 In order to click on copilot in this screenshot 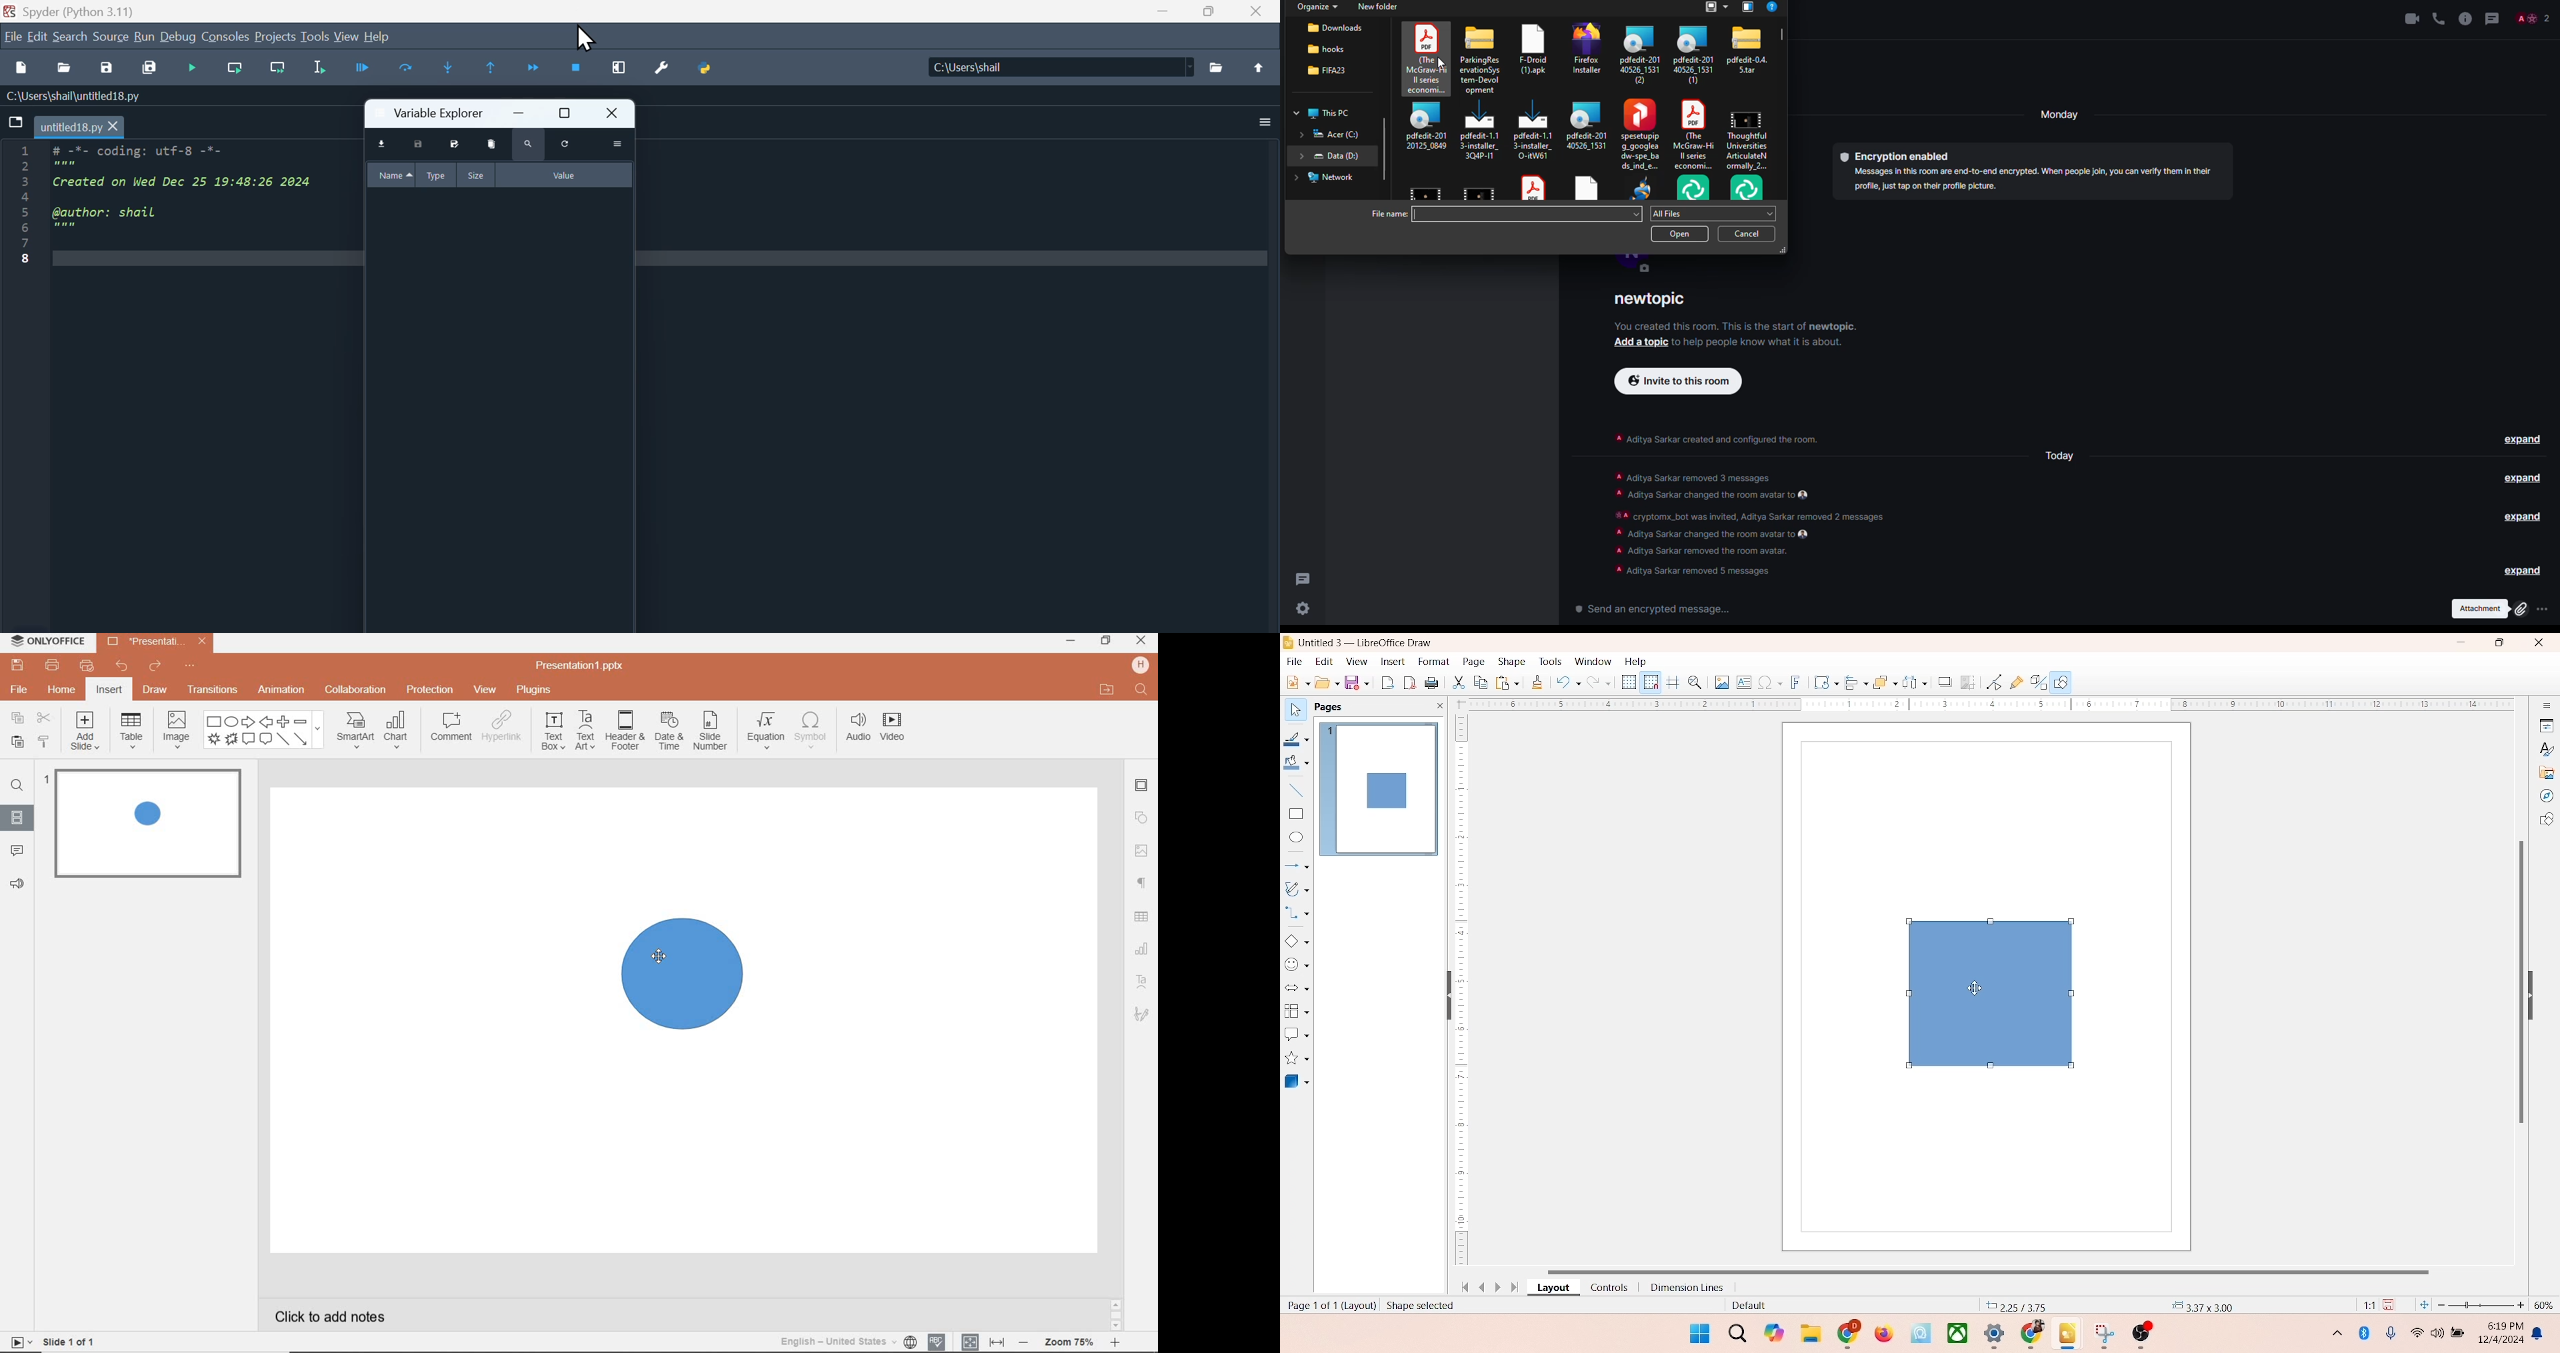, I will do `click(1776, 1333)`.